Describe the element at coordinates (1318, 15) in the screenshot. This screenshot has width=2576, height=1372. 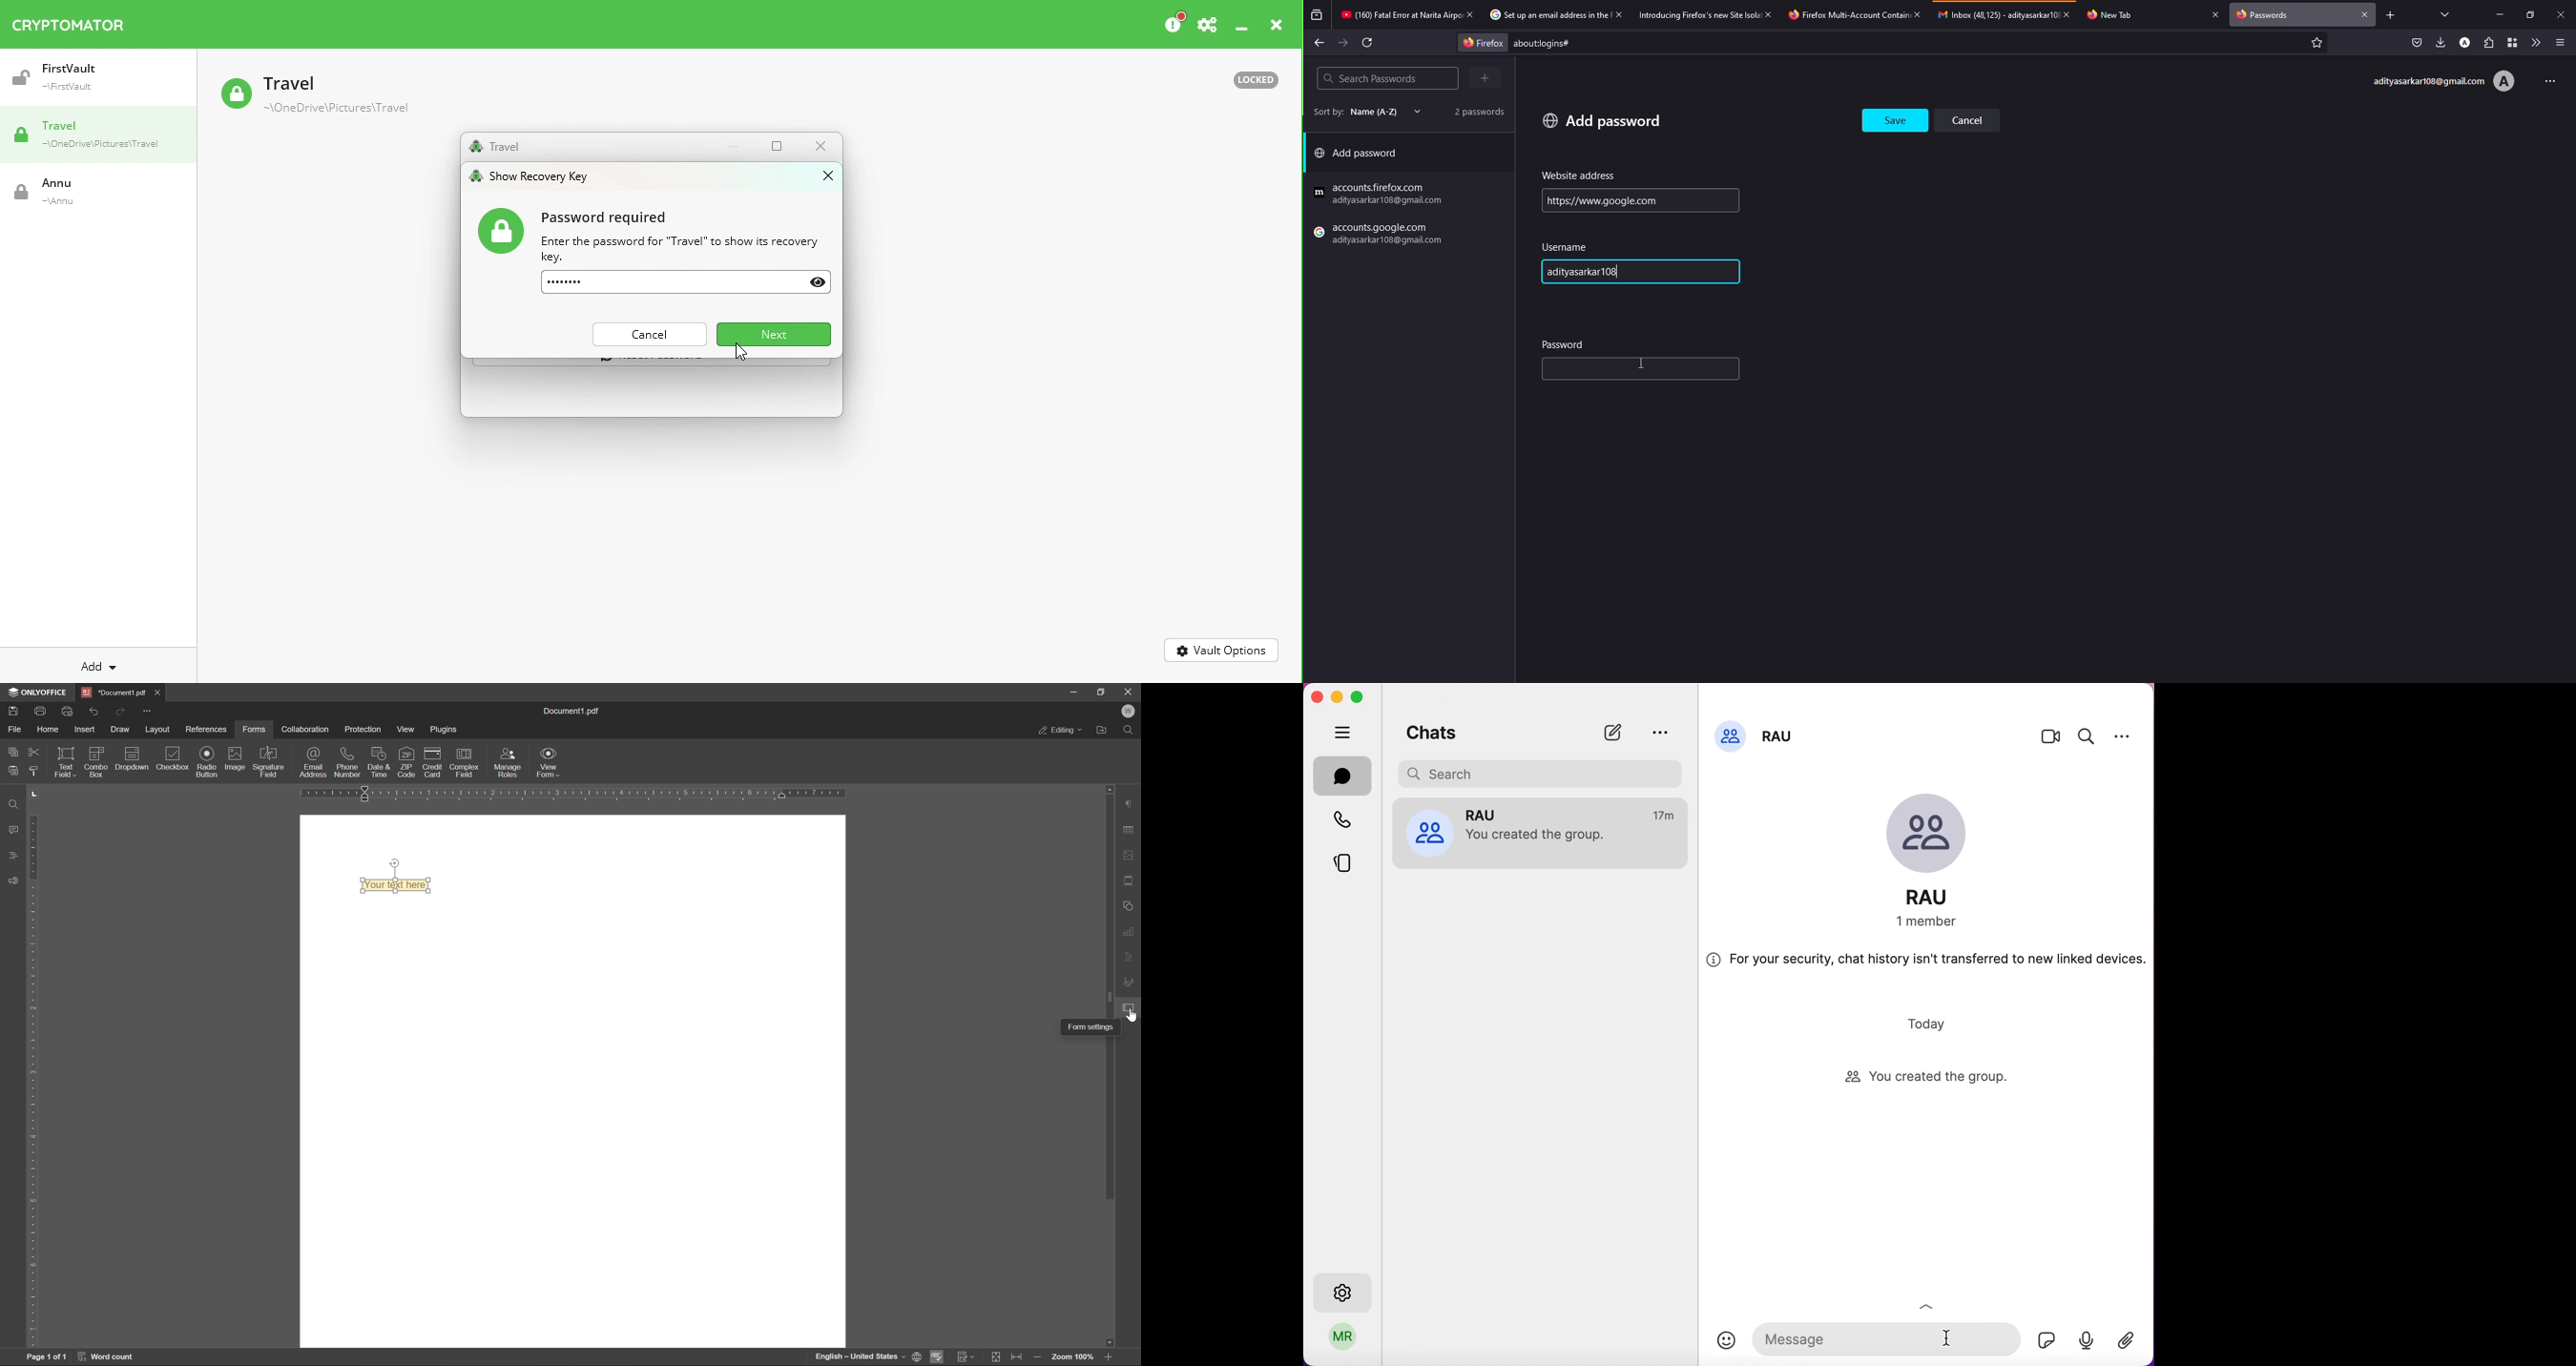
I see `view recent` at that location.